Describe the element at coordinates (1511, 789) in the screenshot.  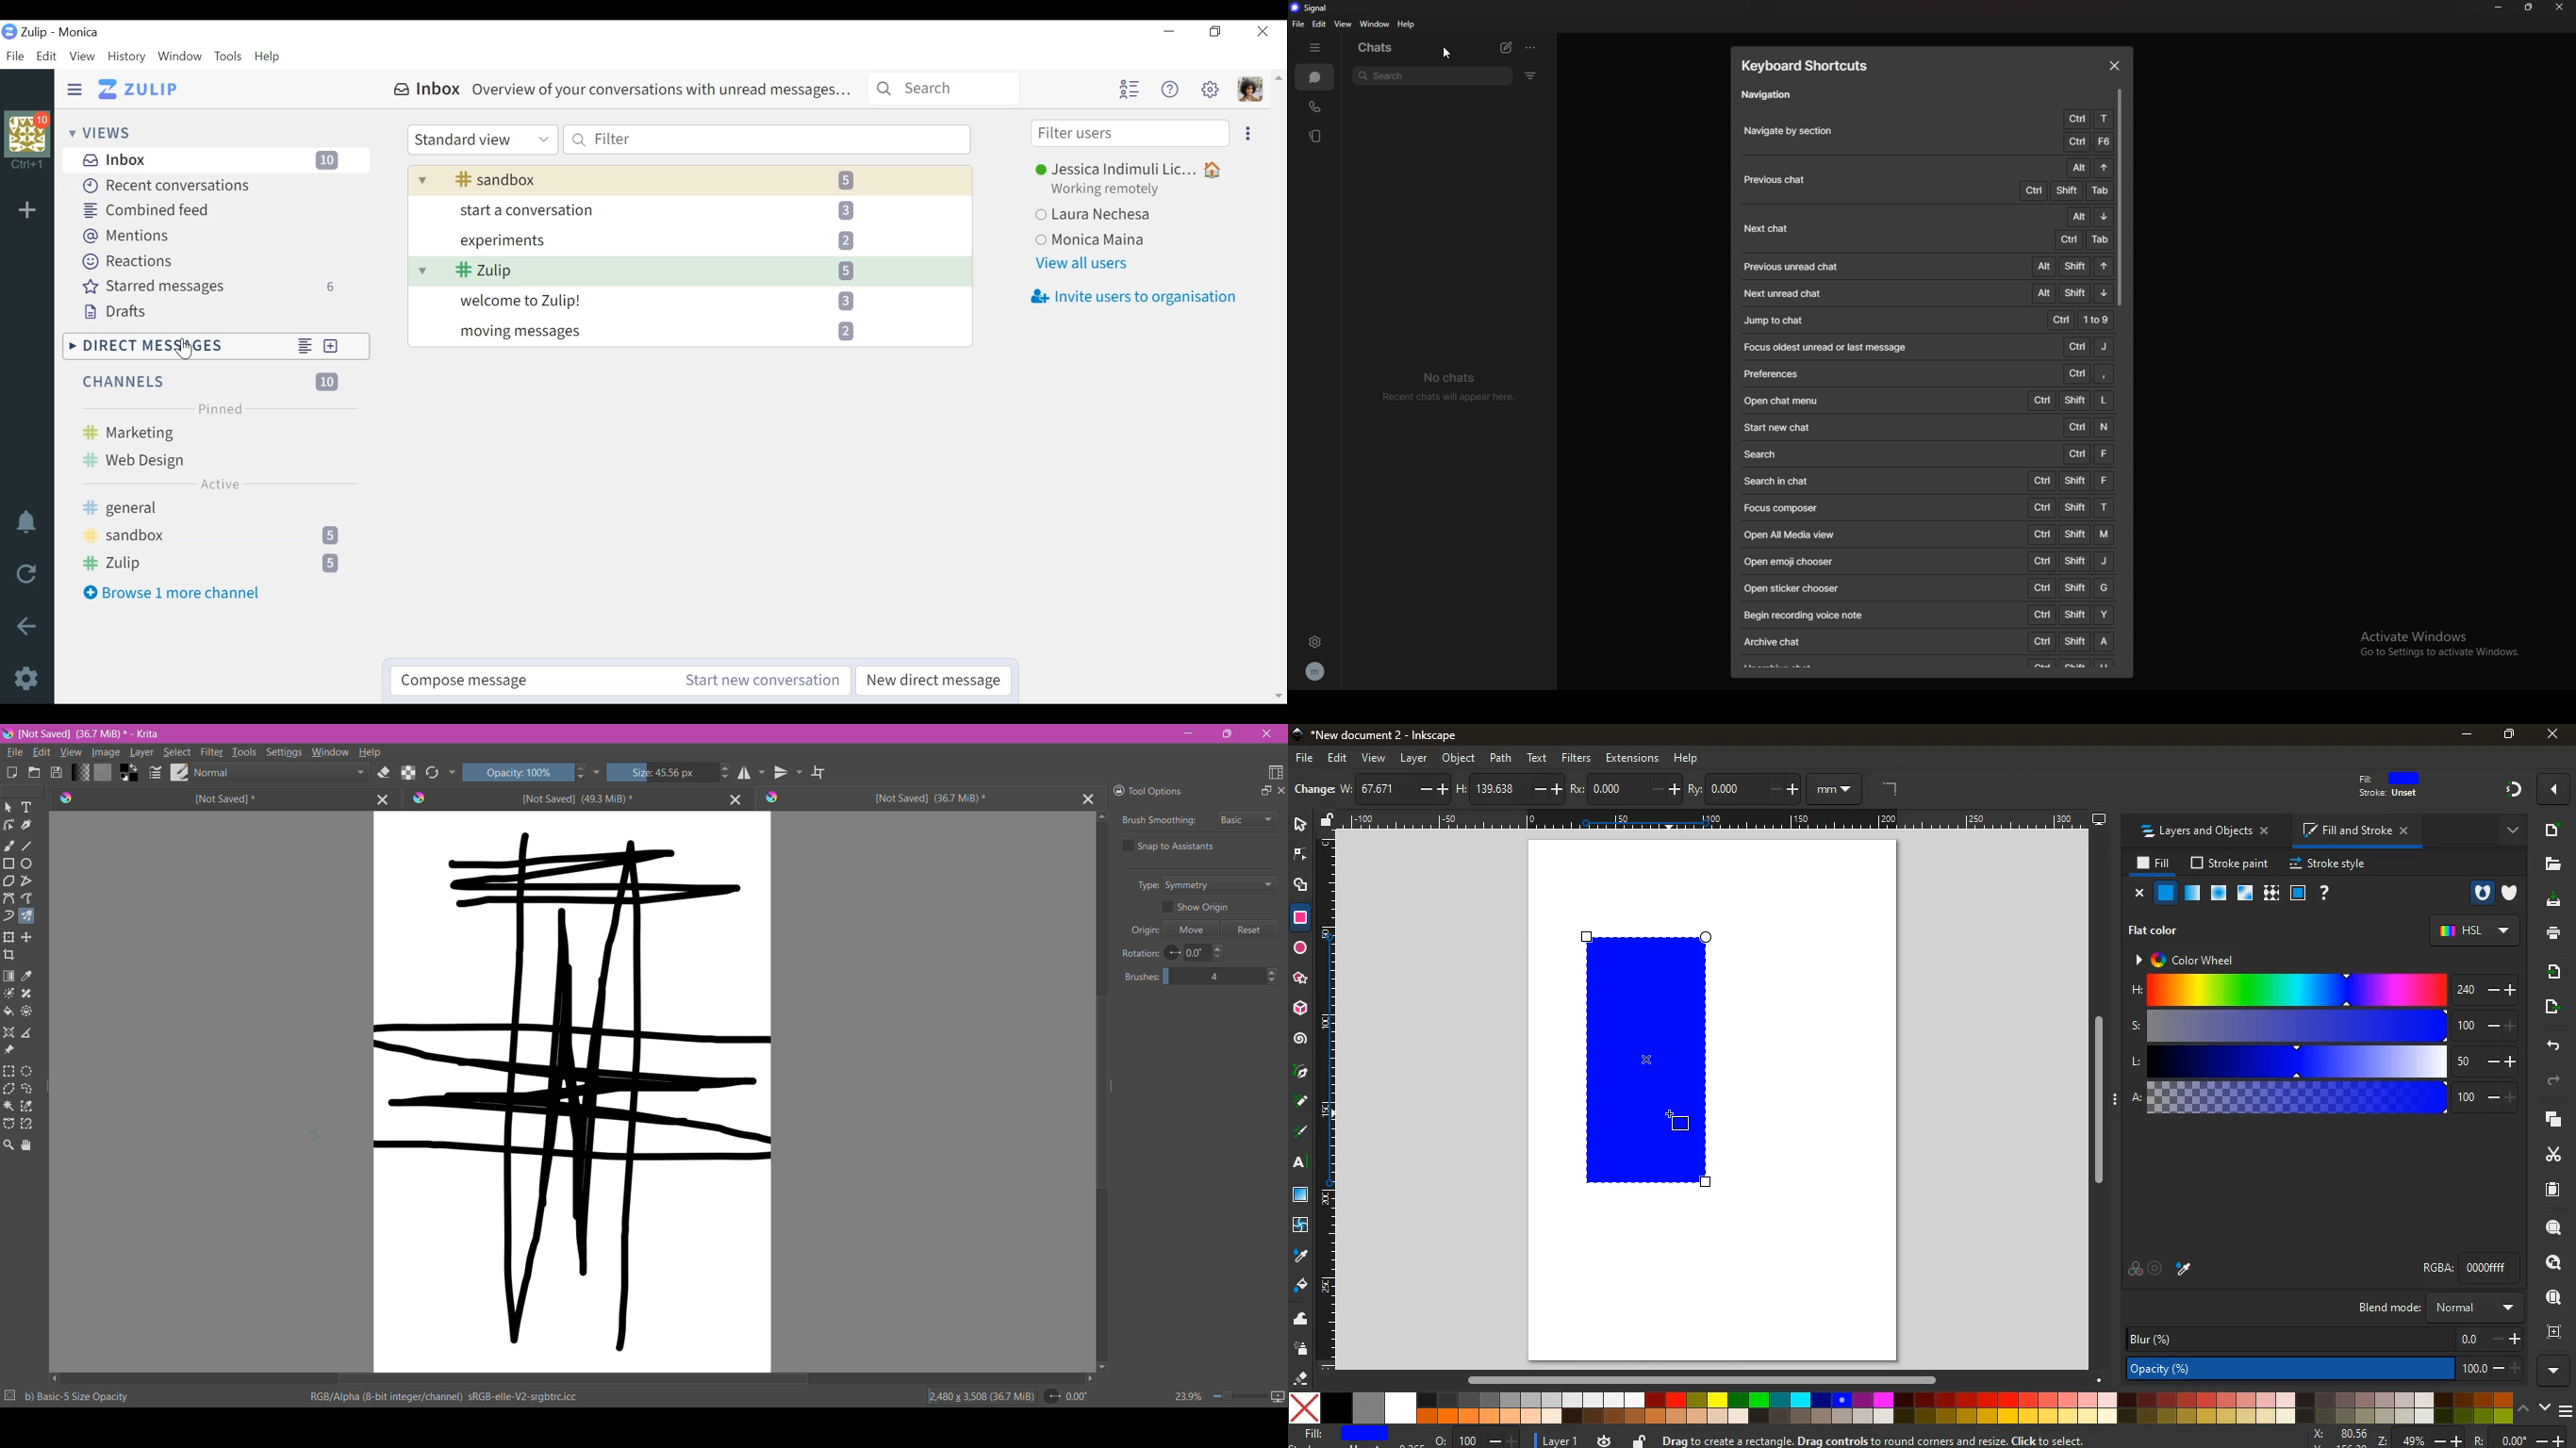
I see `h` at that location.